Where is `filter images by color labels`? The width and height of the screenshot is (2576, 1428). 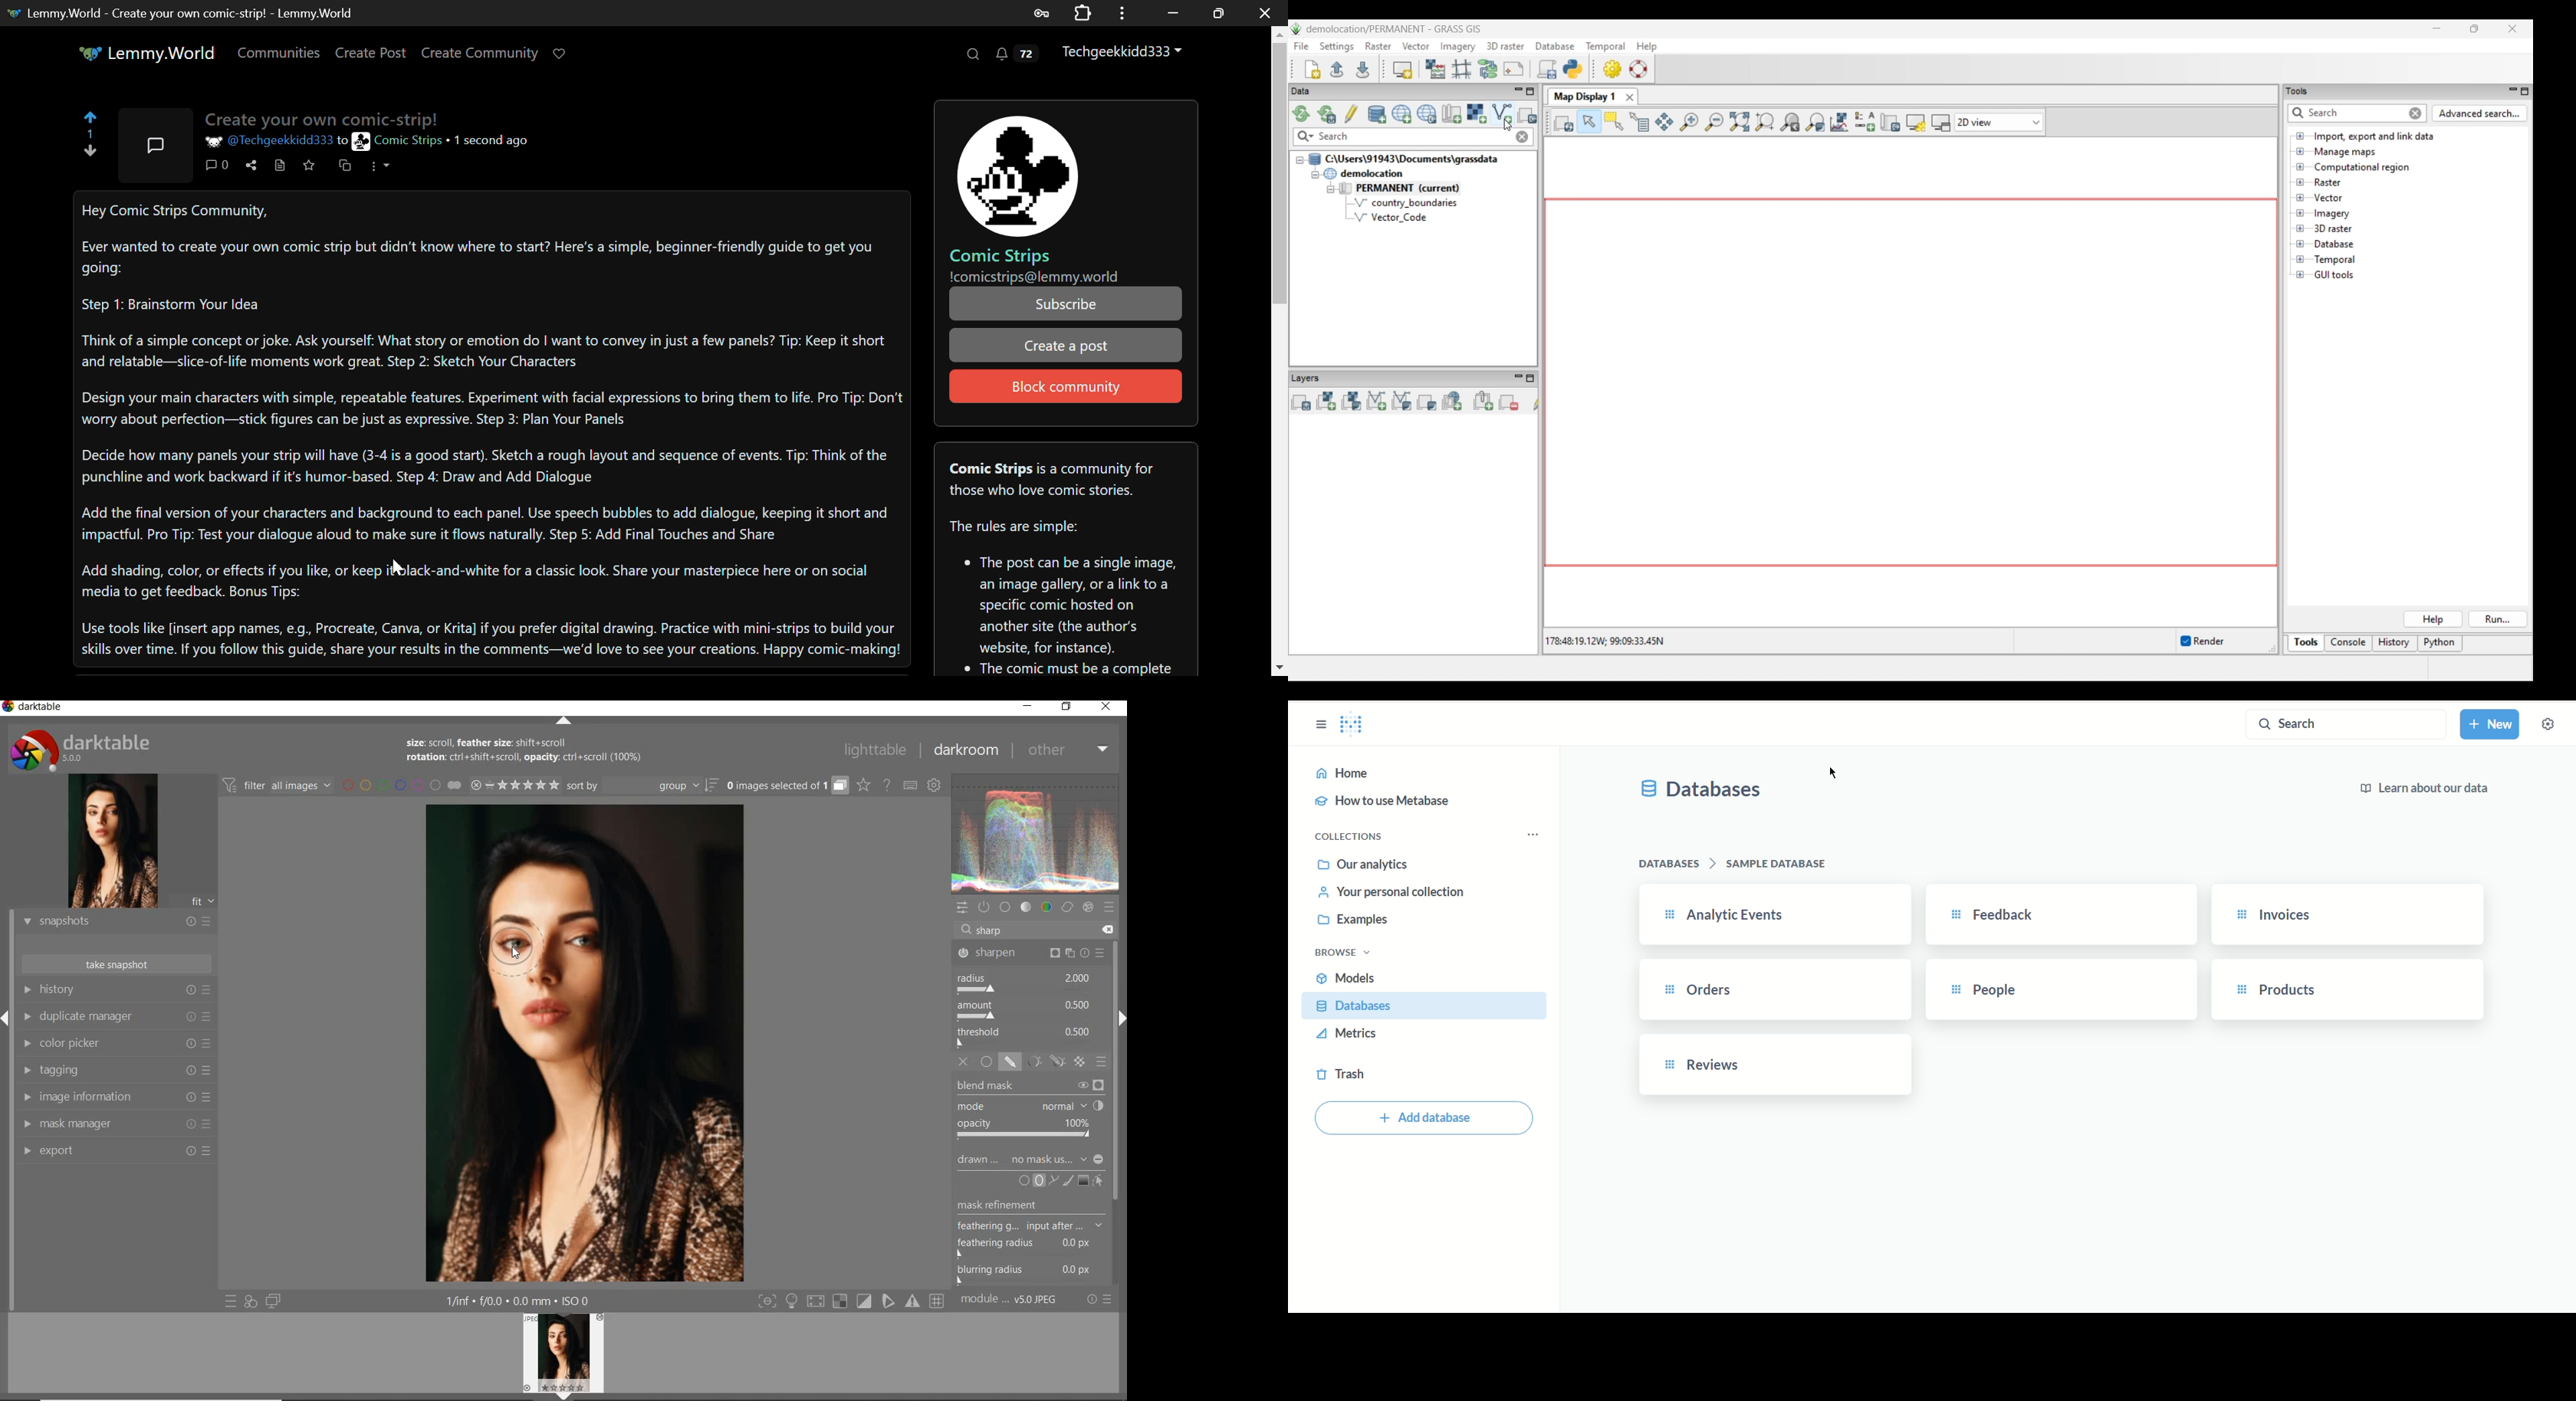 filter images by color labels is located at coordinates (389, 786).